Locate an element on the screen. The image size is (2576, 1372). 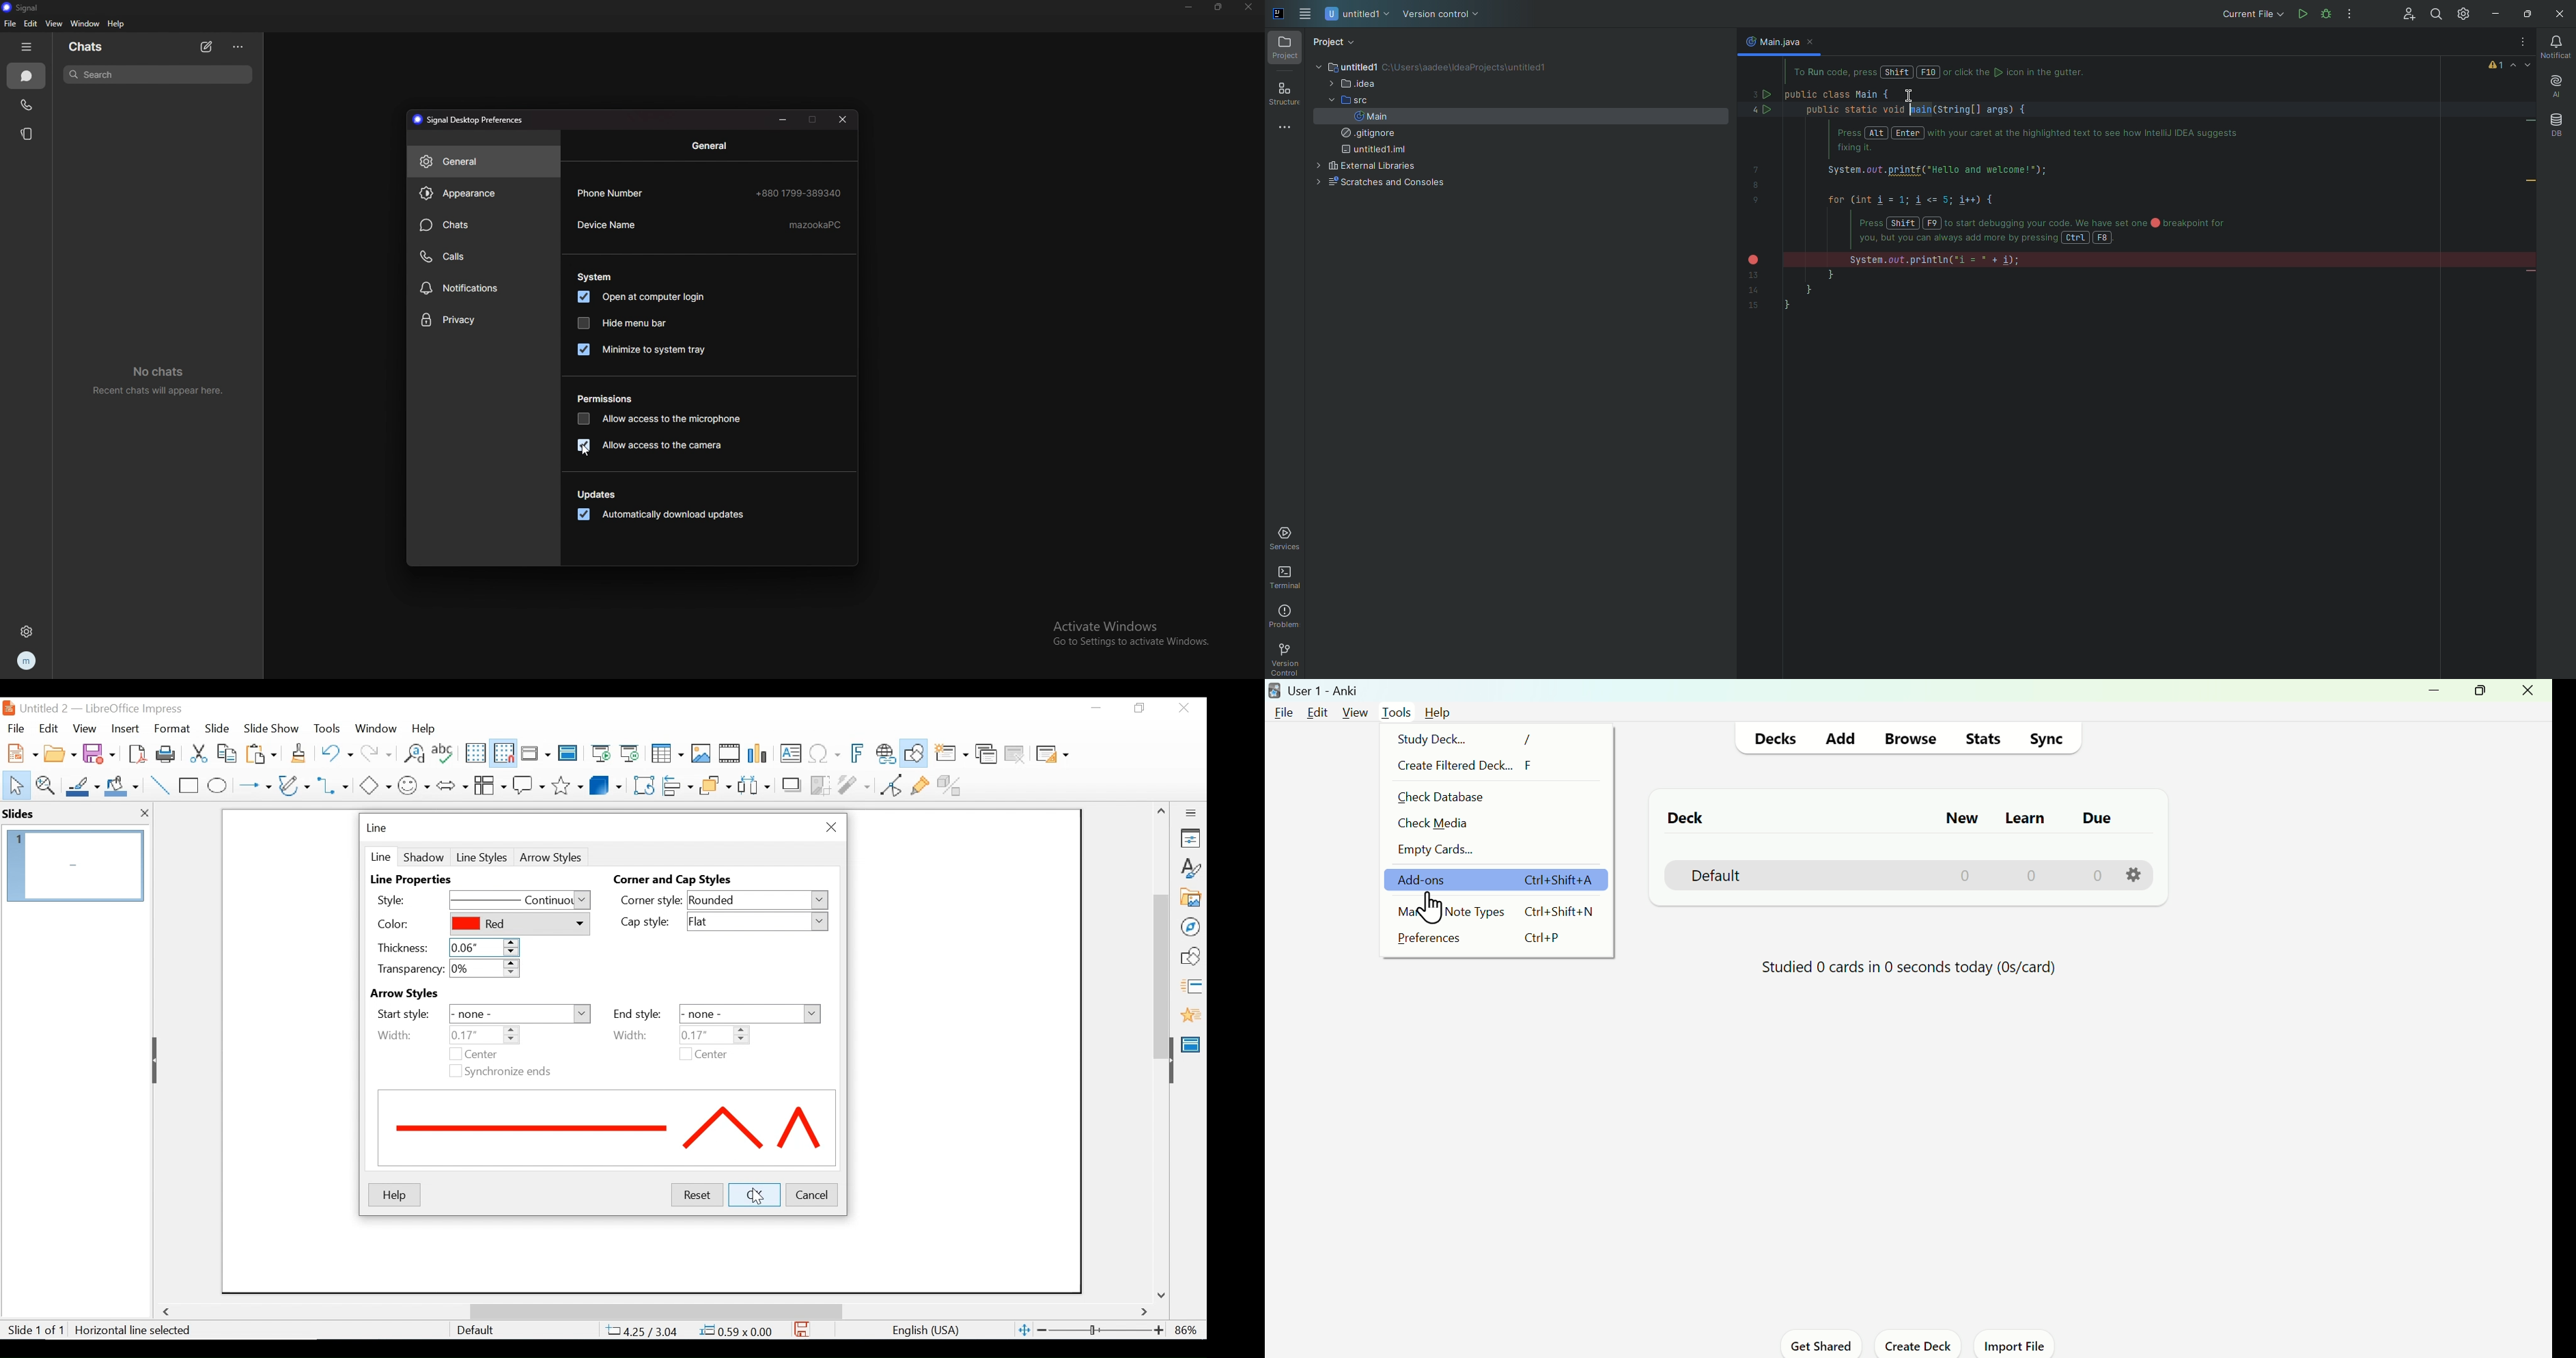
Master Slide is located at coordinates (1193, 1043).